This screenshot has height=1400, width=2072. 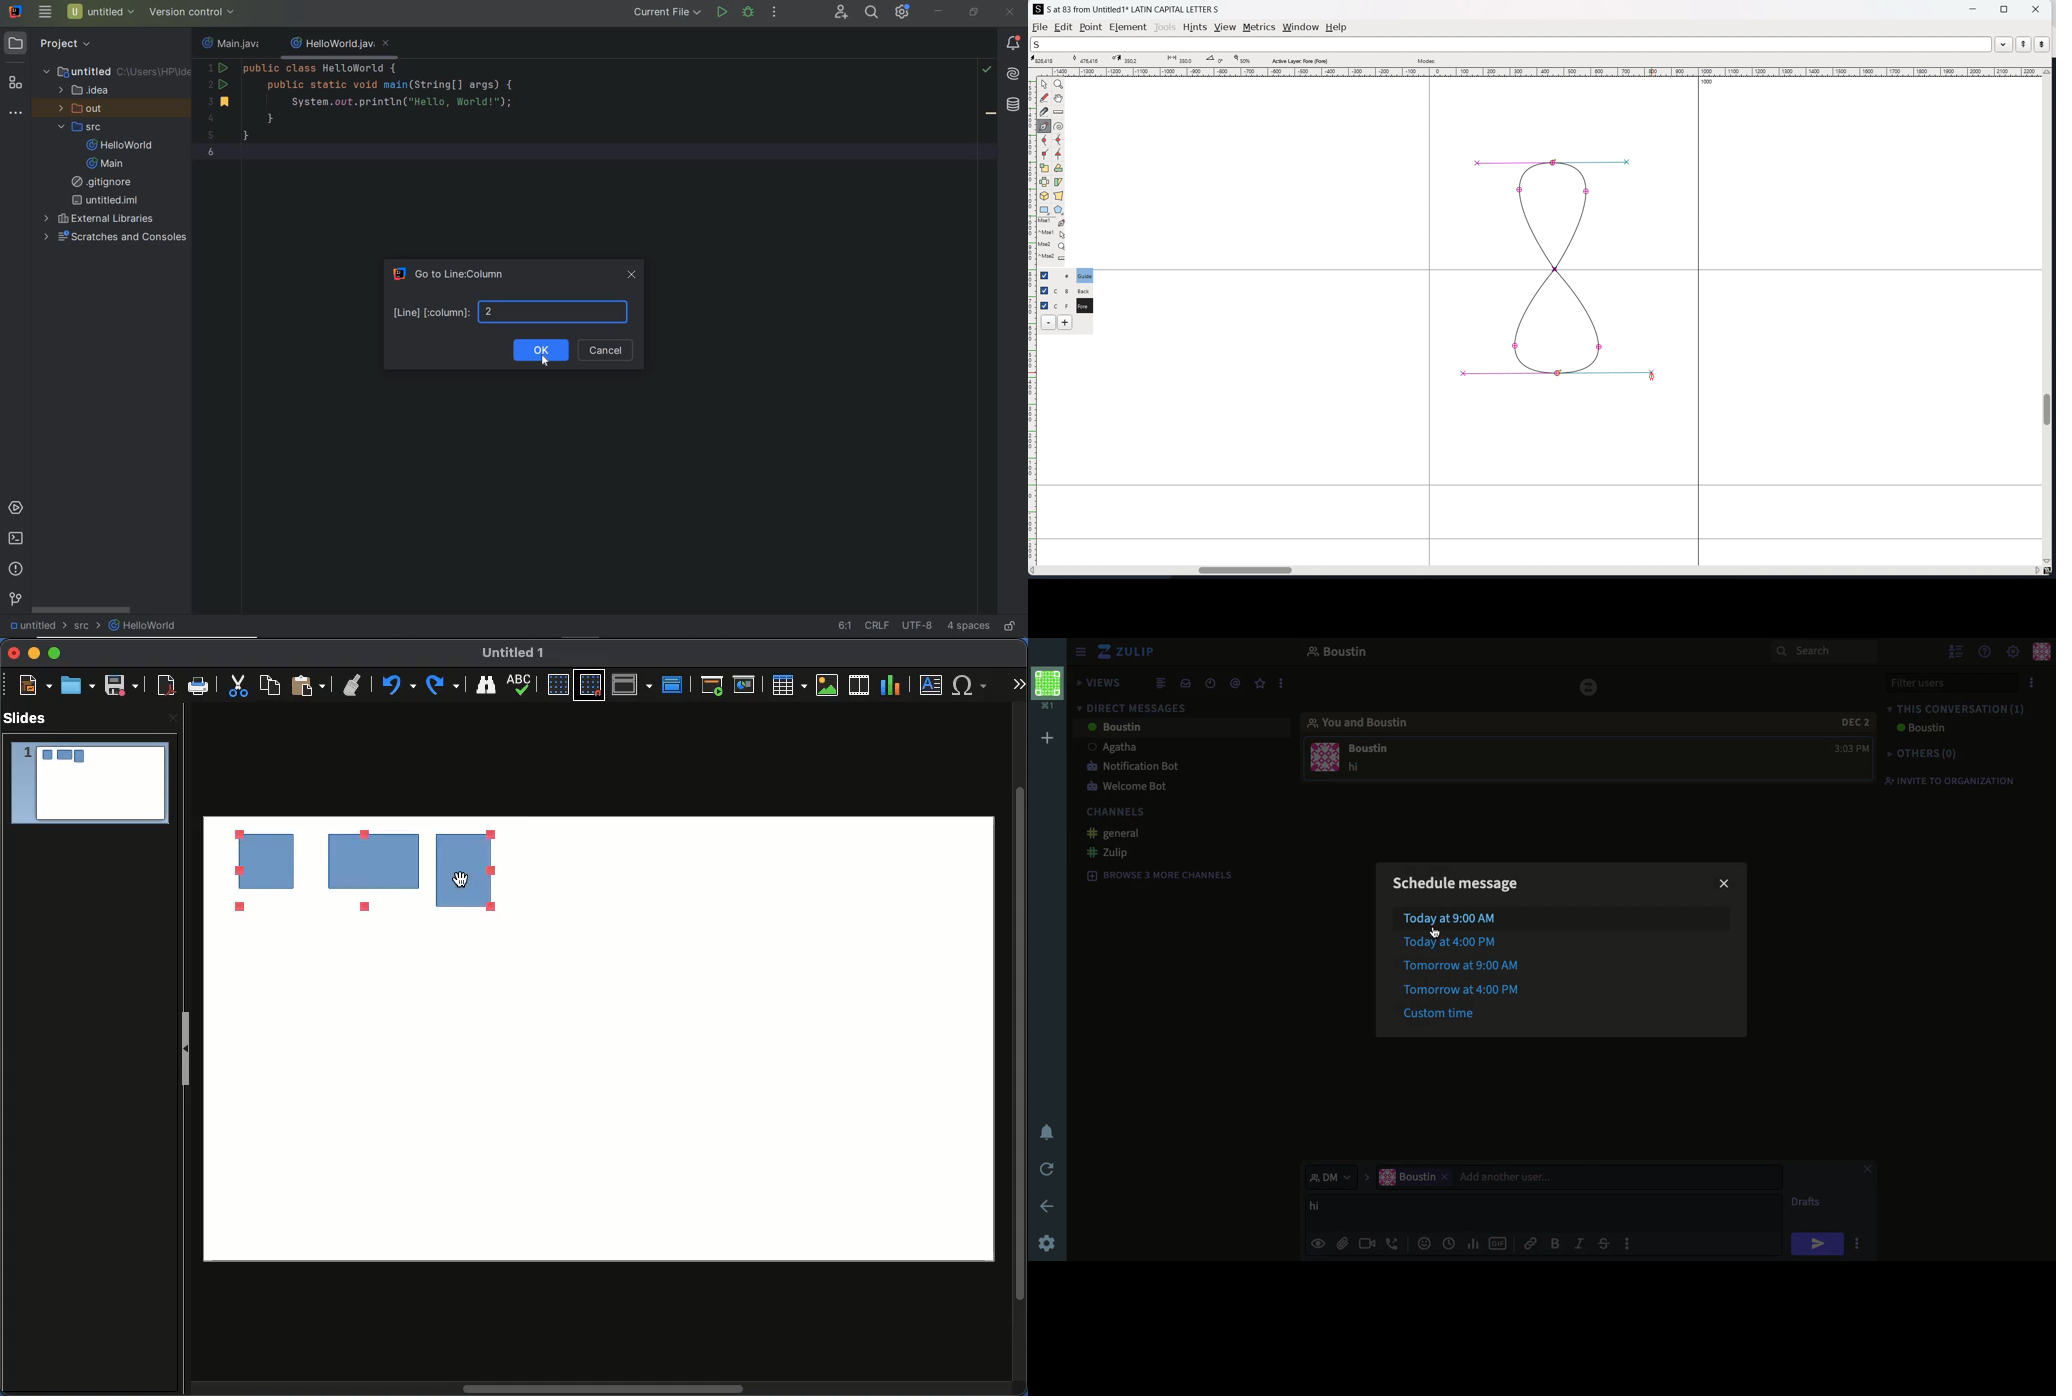 What do you see at coordinates (1100, 684) in the screenshot?
I see `views` at bounding box center [1100, 684].